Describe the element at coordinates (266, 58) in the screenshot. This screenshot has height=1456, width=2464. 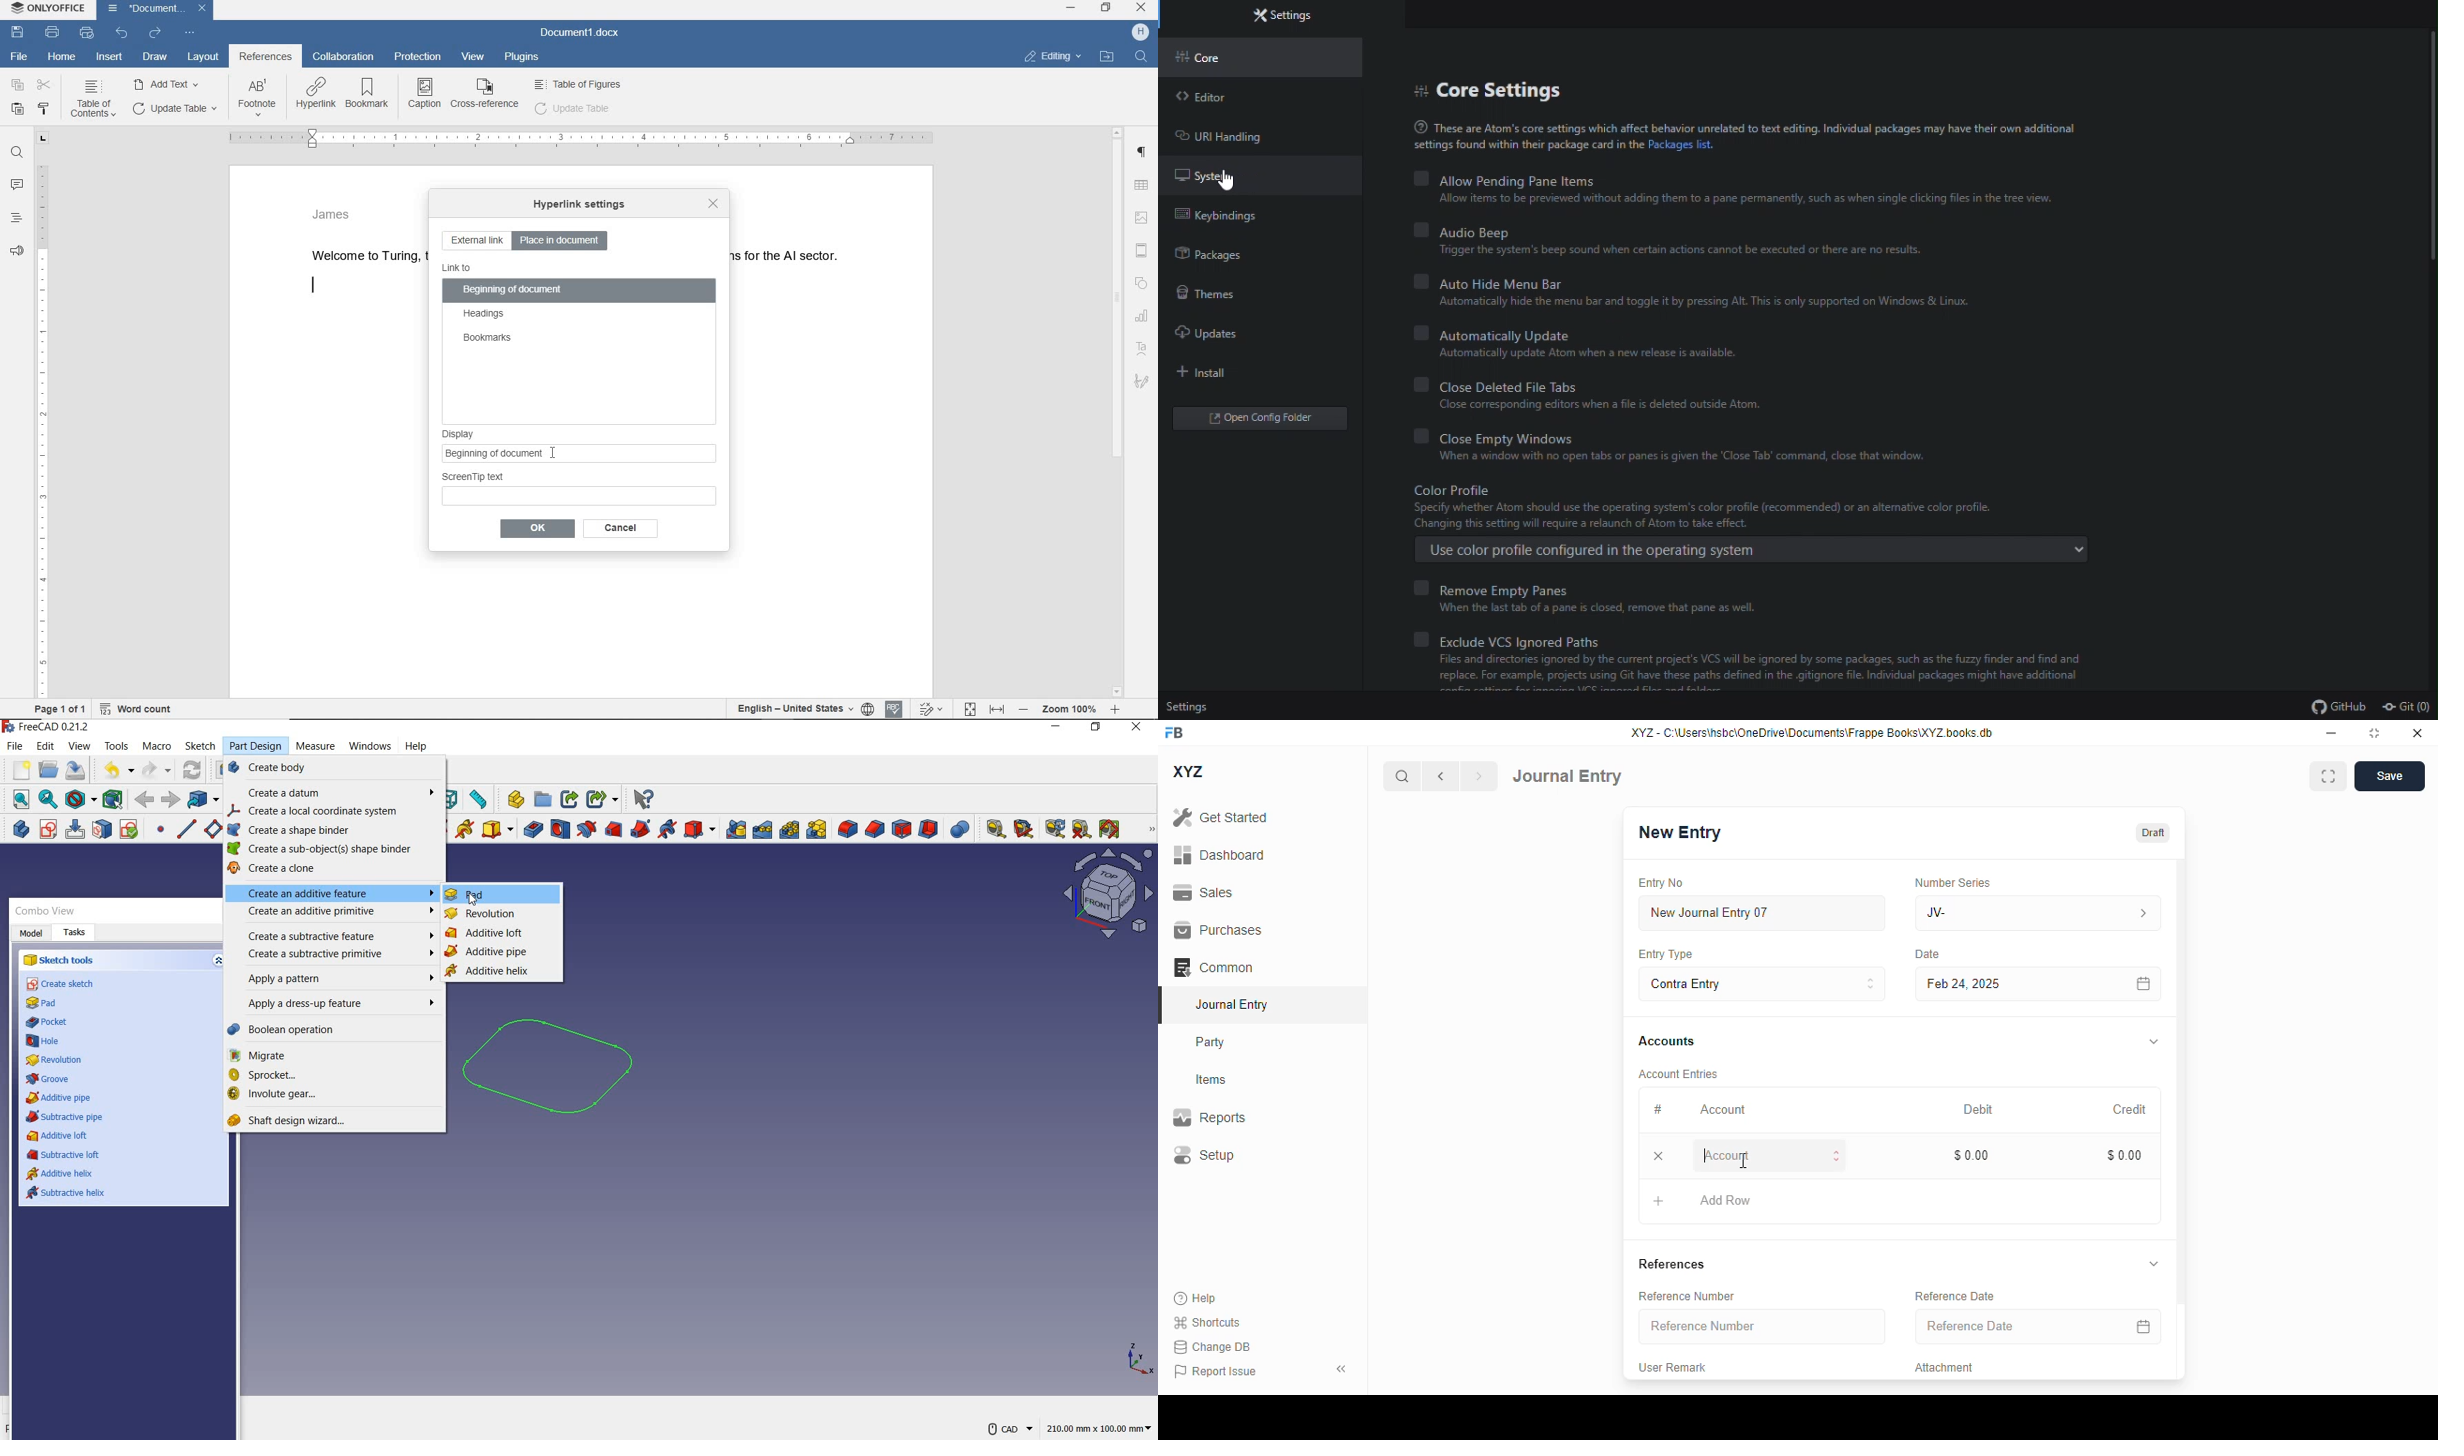
I see `references` at that location.